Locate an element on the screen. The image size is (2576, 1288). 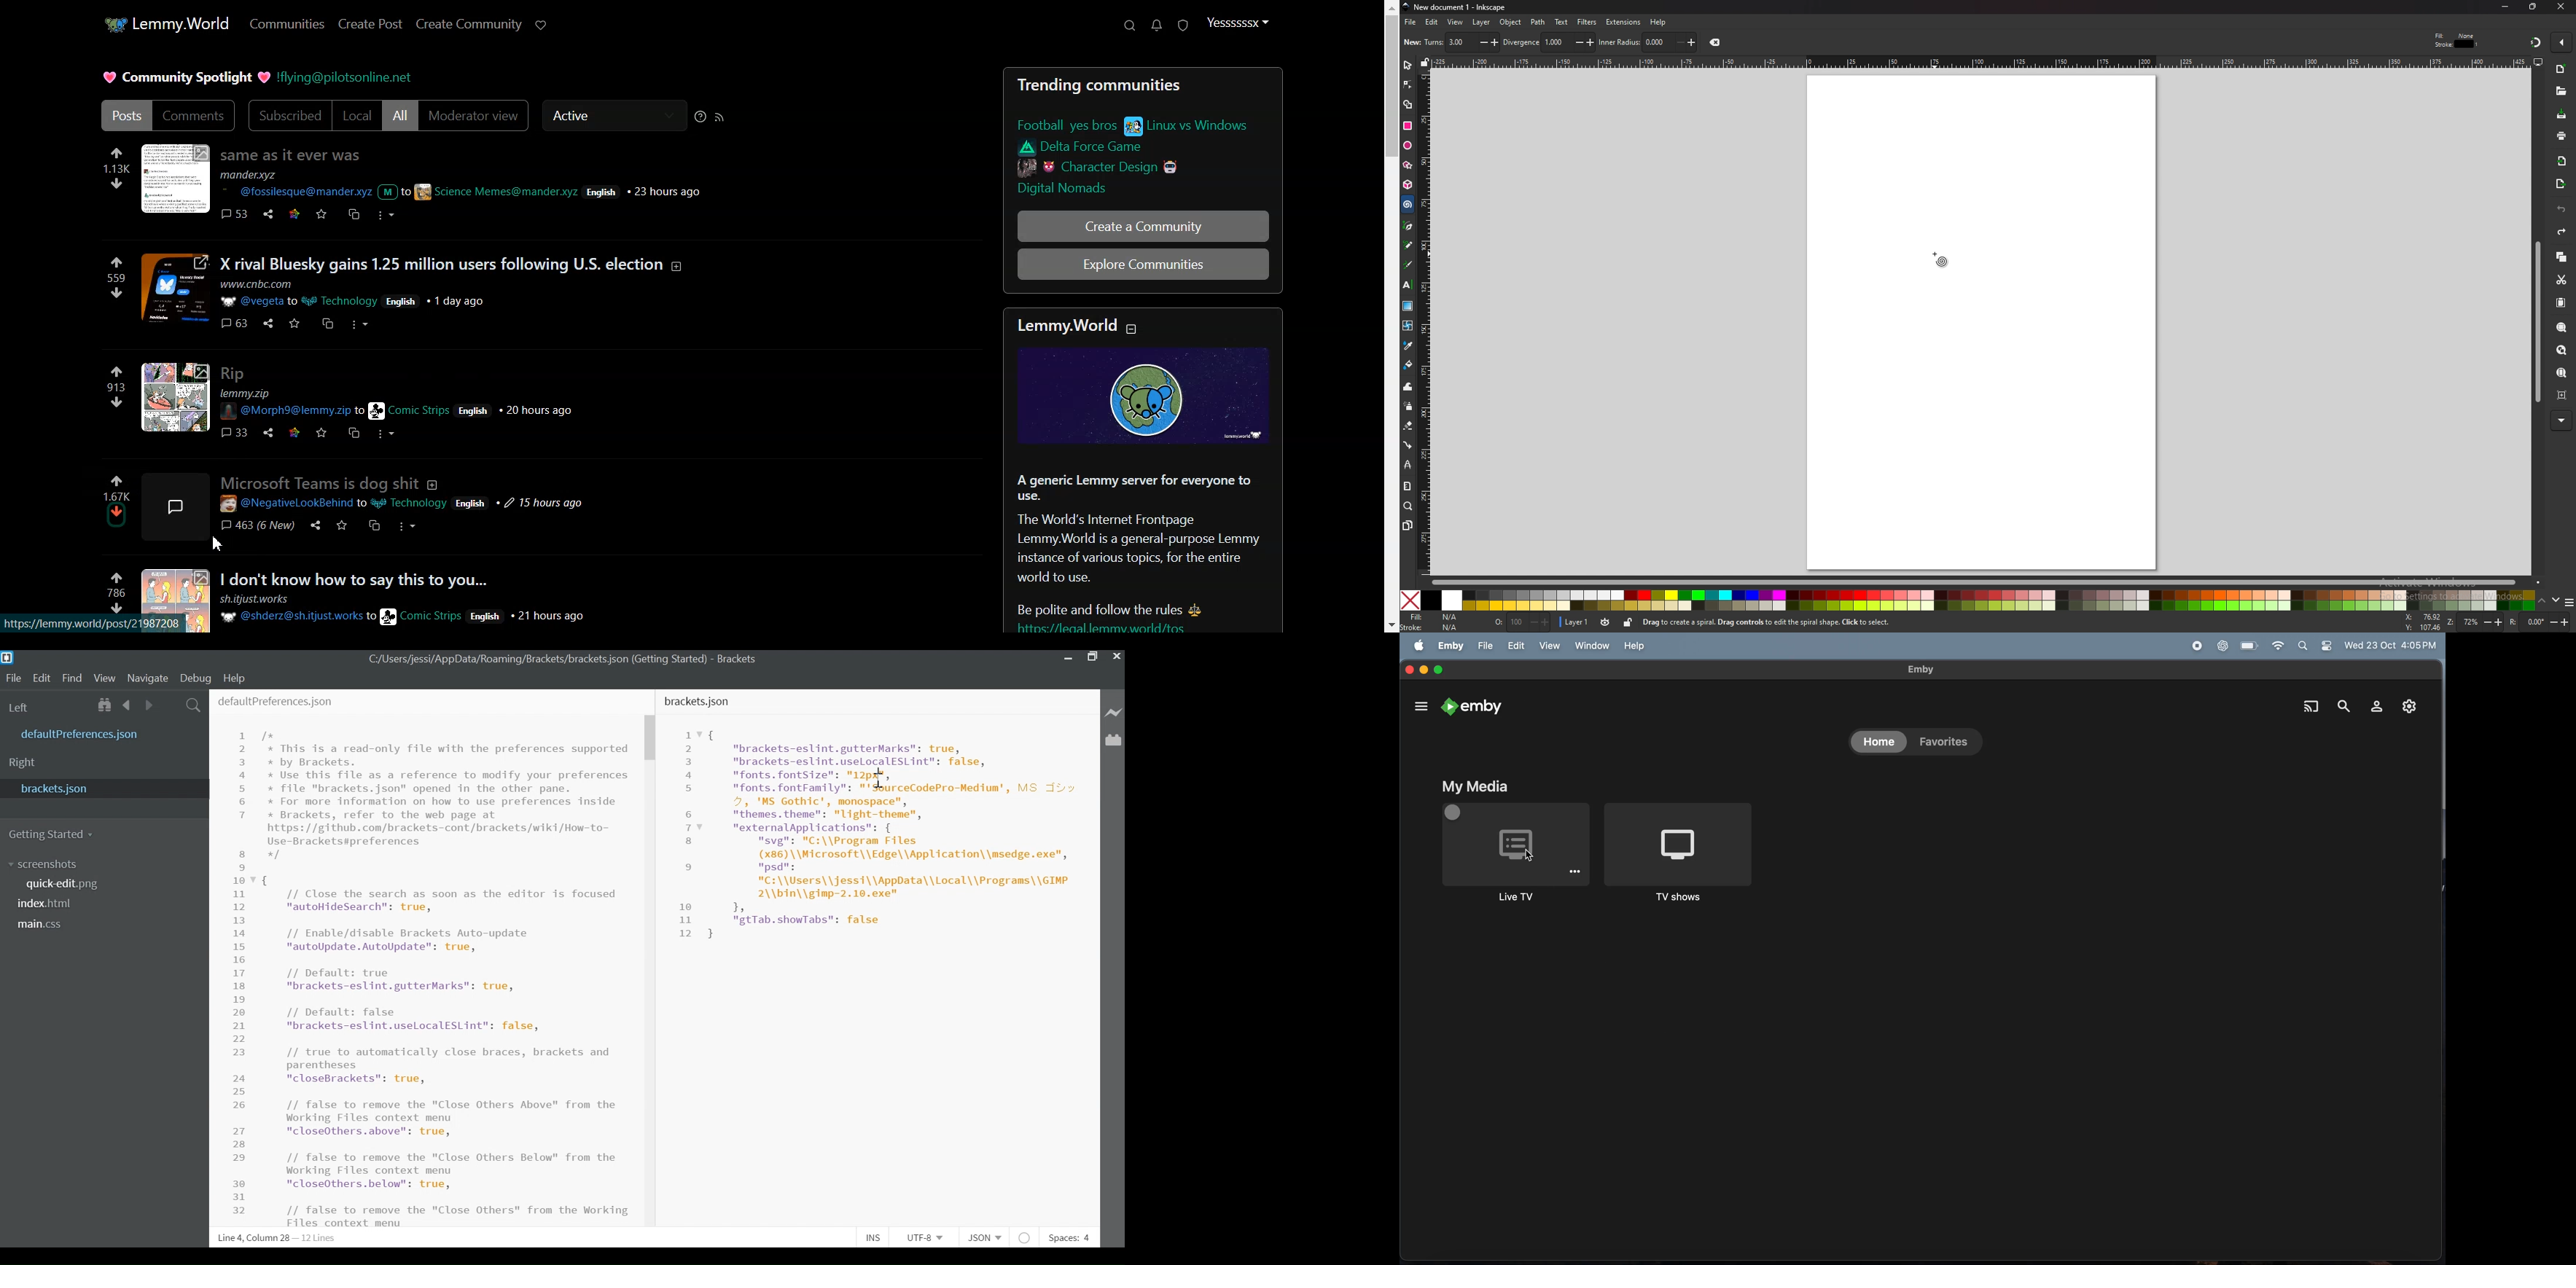
text is located at coordinates (1407, 284).